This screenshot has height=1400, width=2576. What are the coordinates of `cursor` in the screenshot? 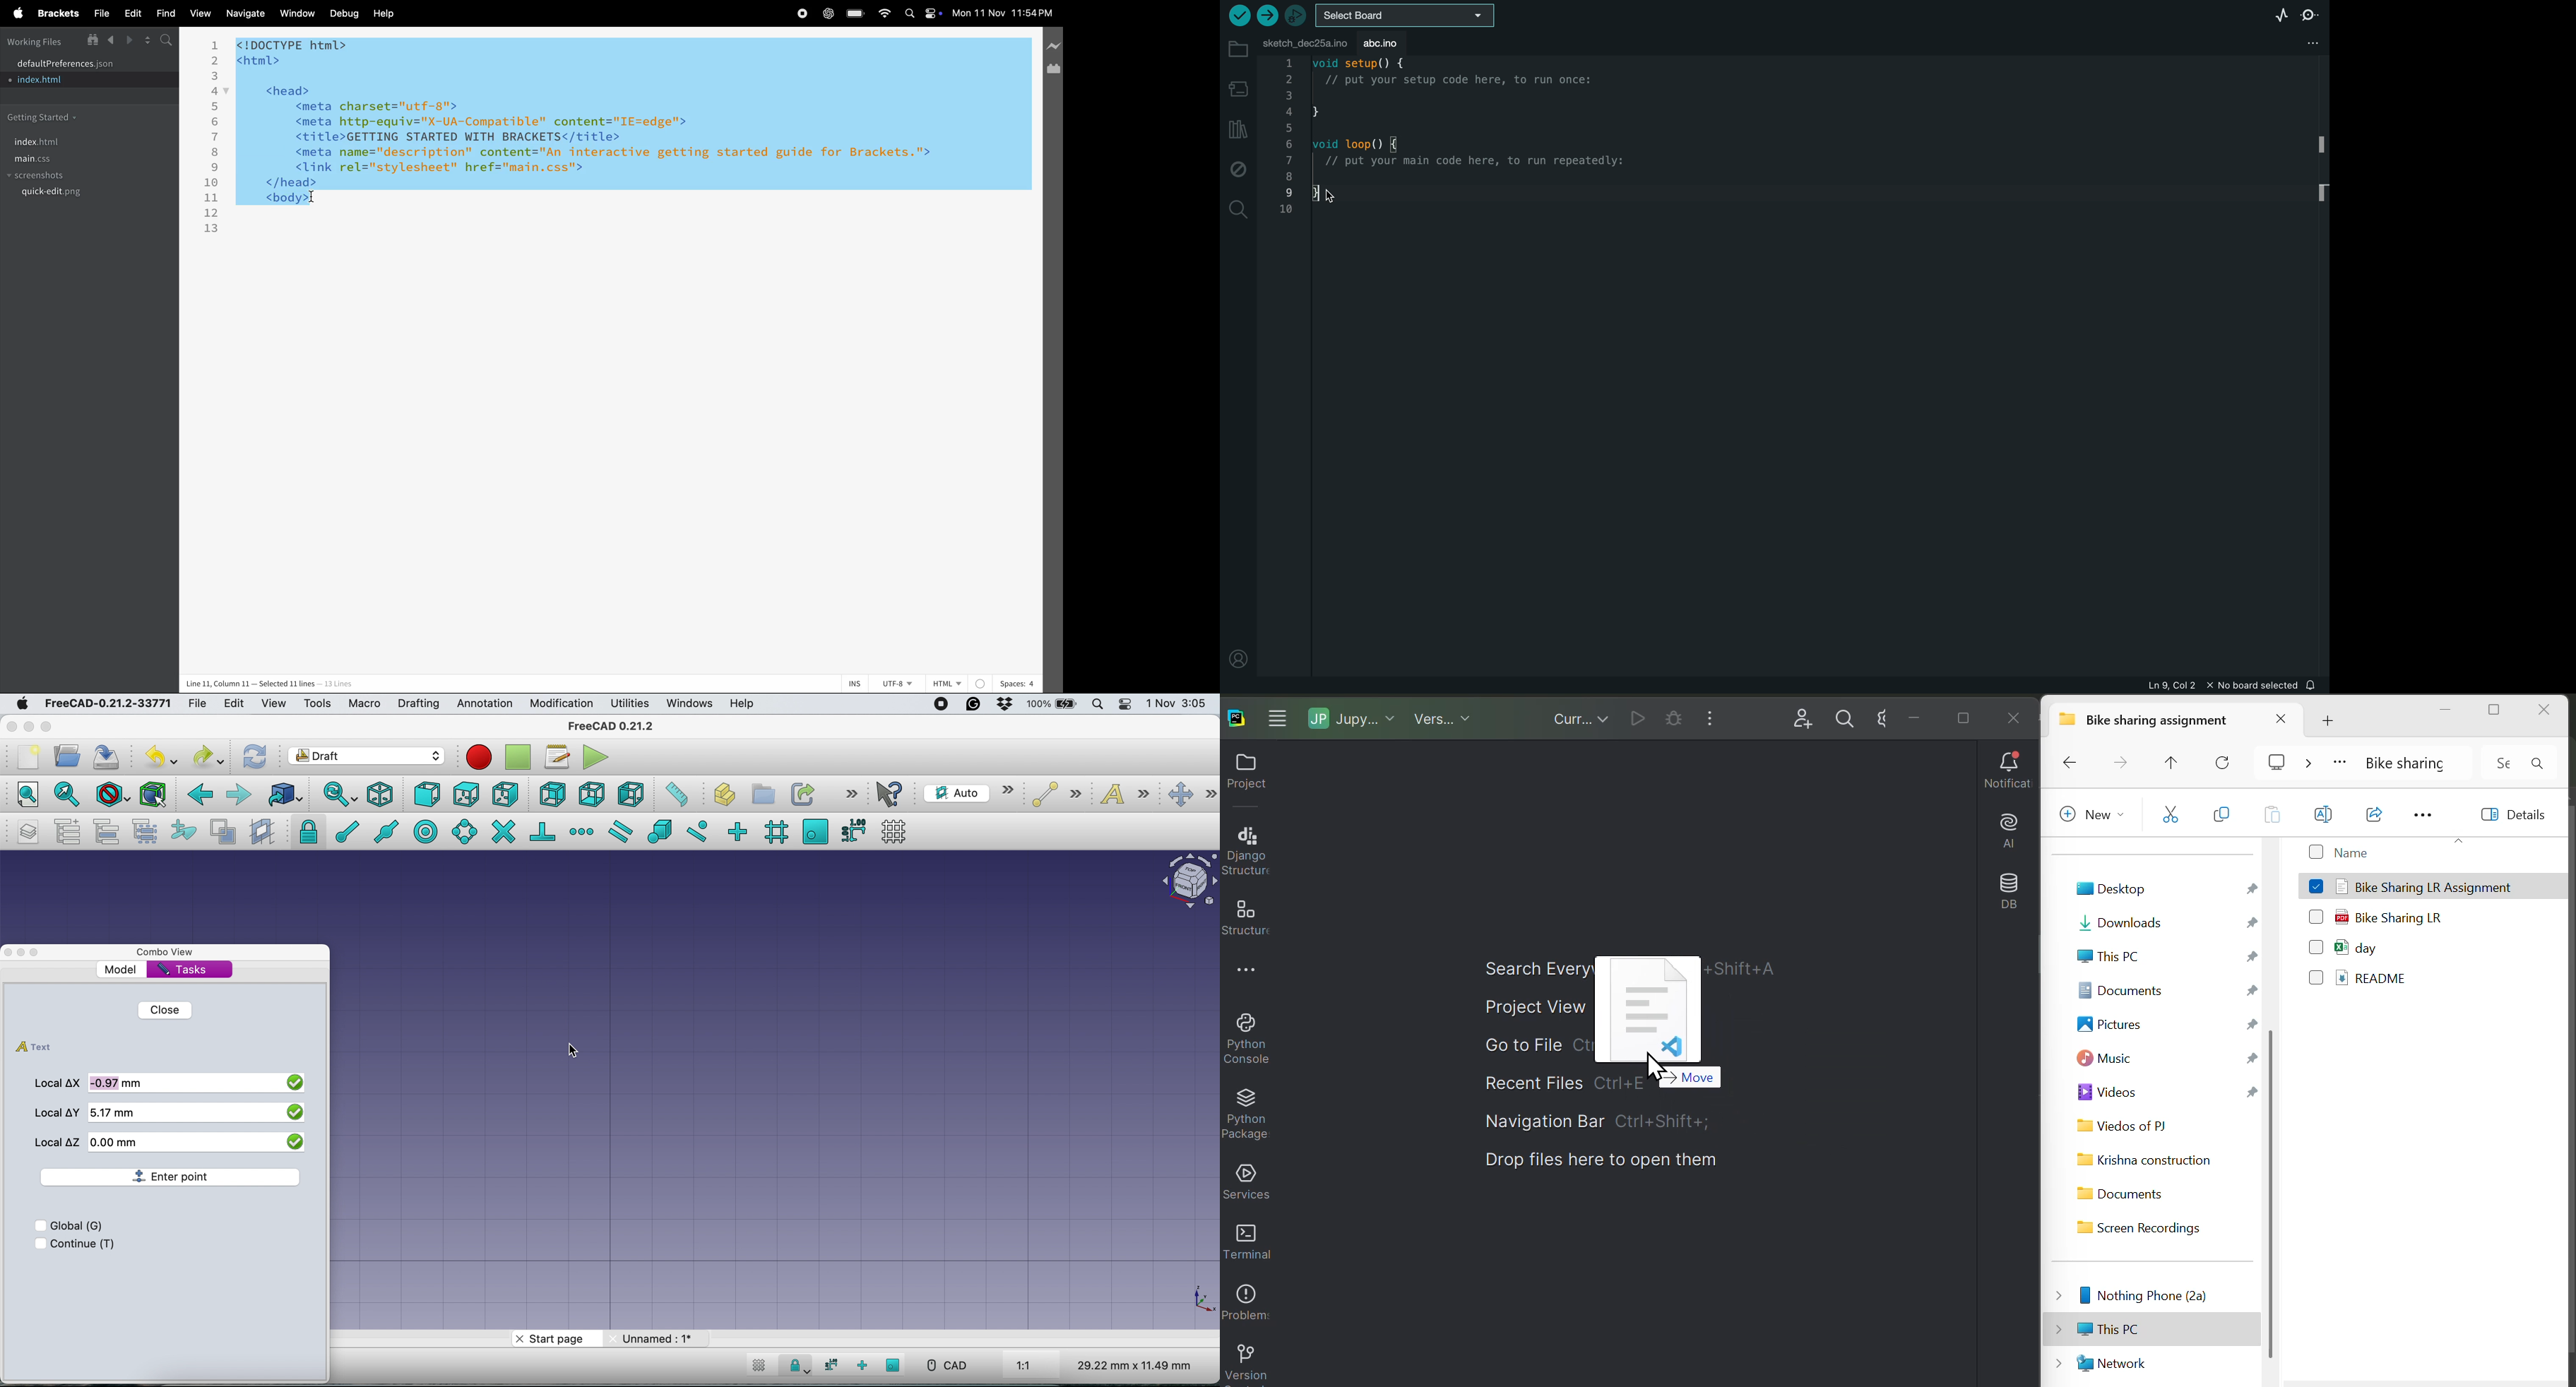 It's located at (317, 199).